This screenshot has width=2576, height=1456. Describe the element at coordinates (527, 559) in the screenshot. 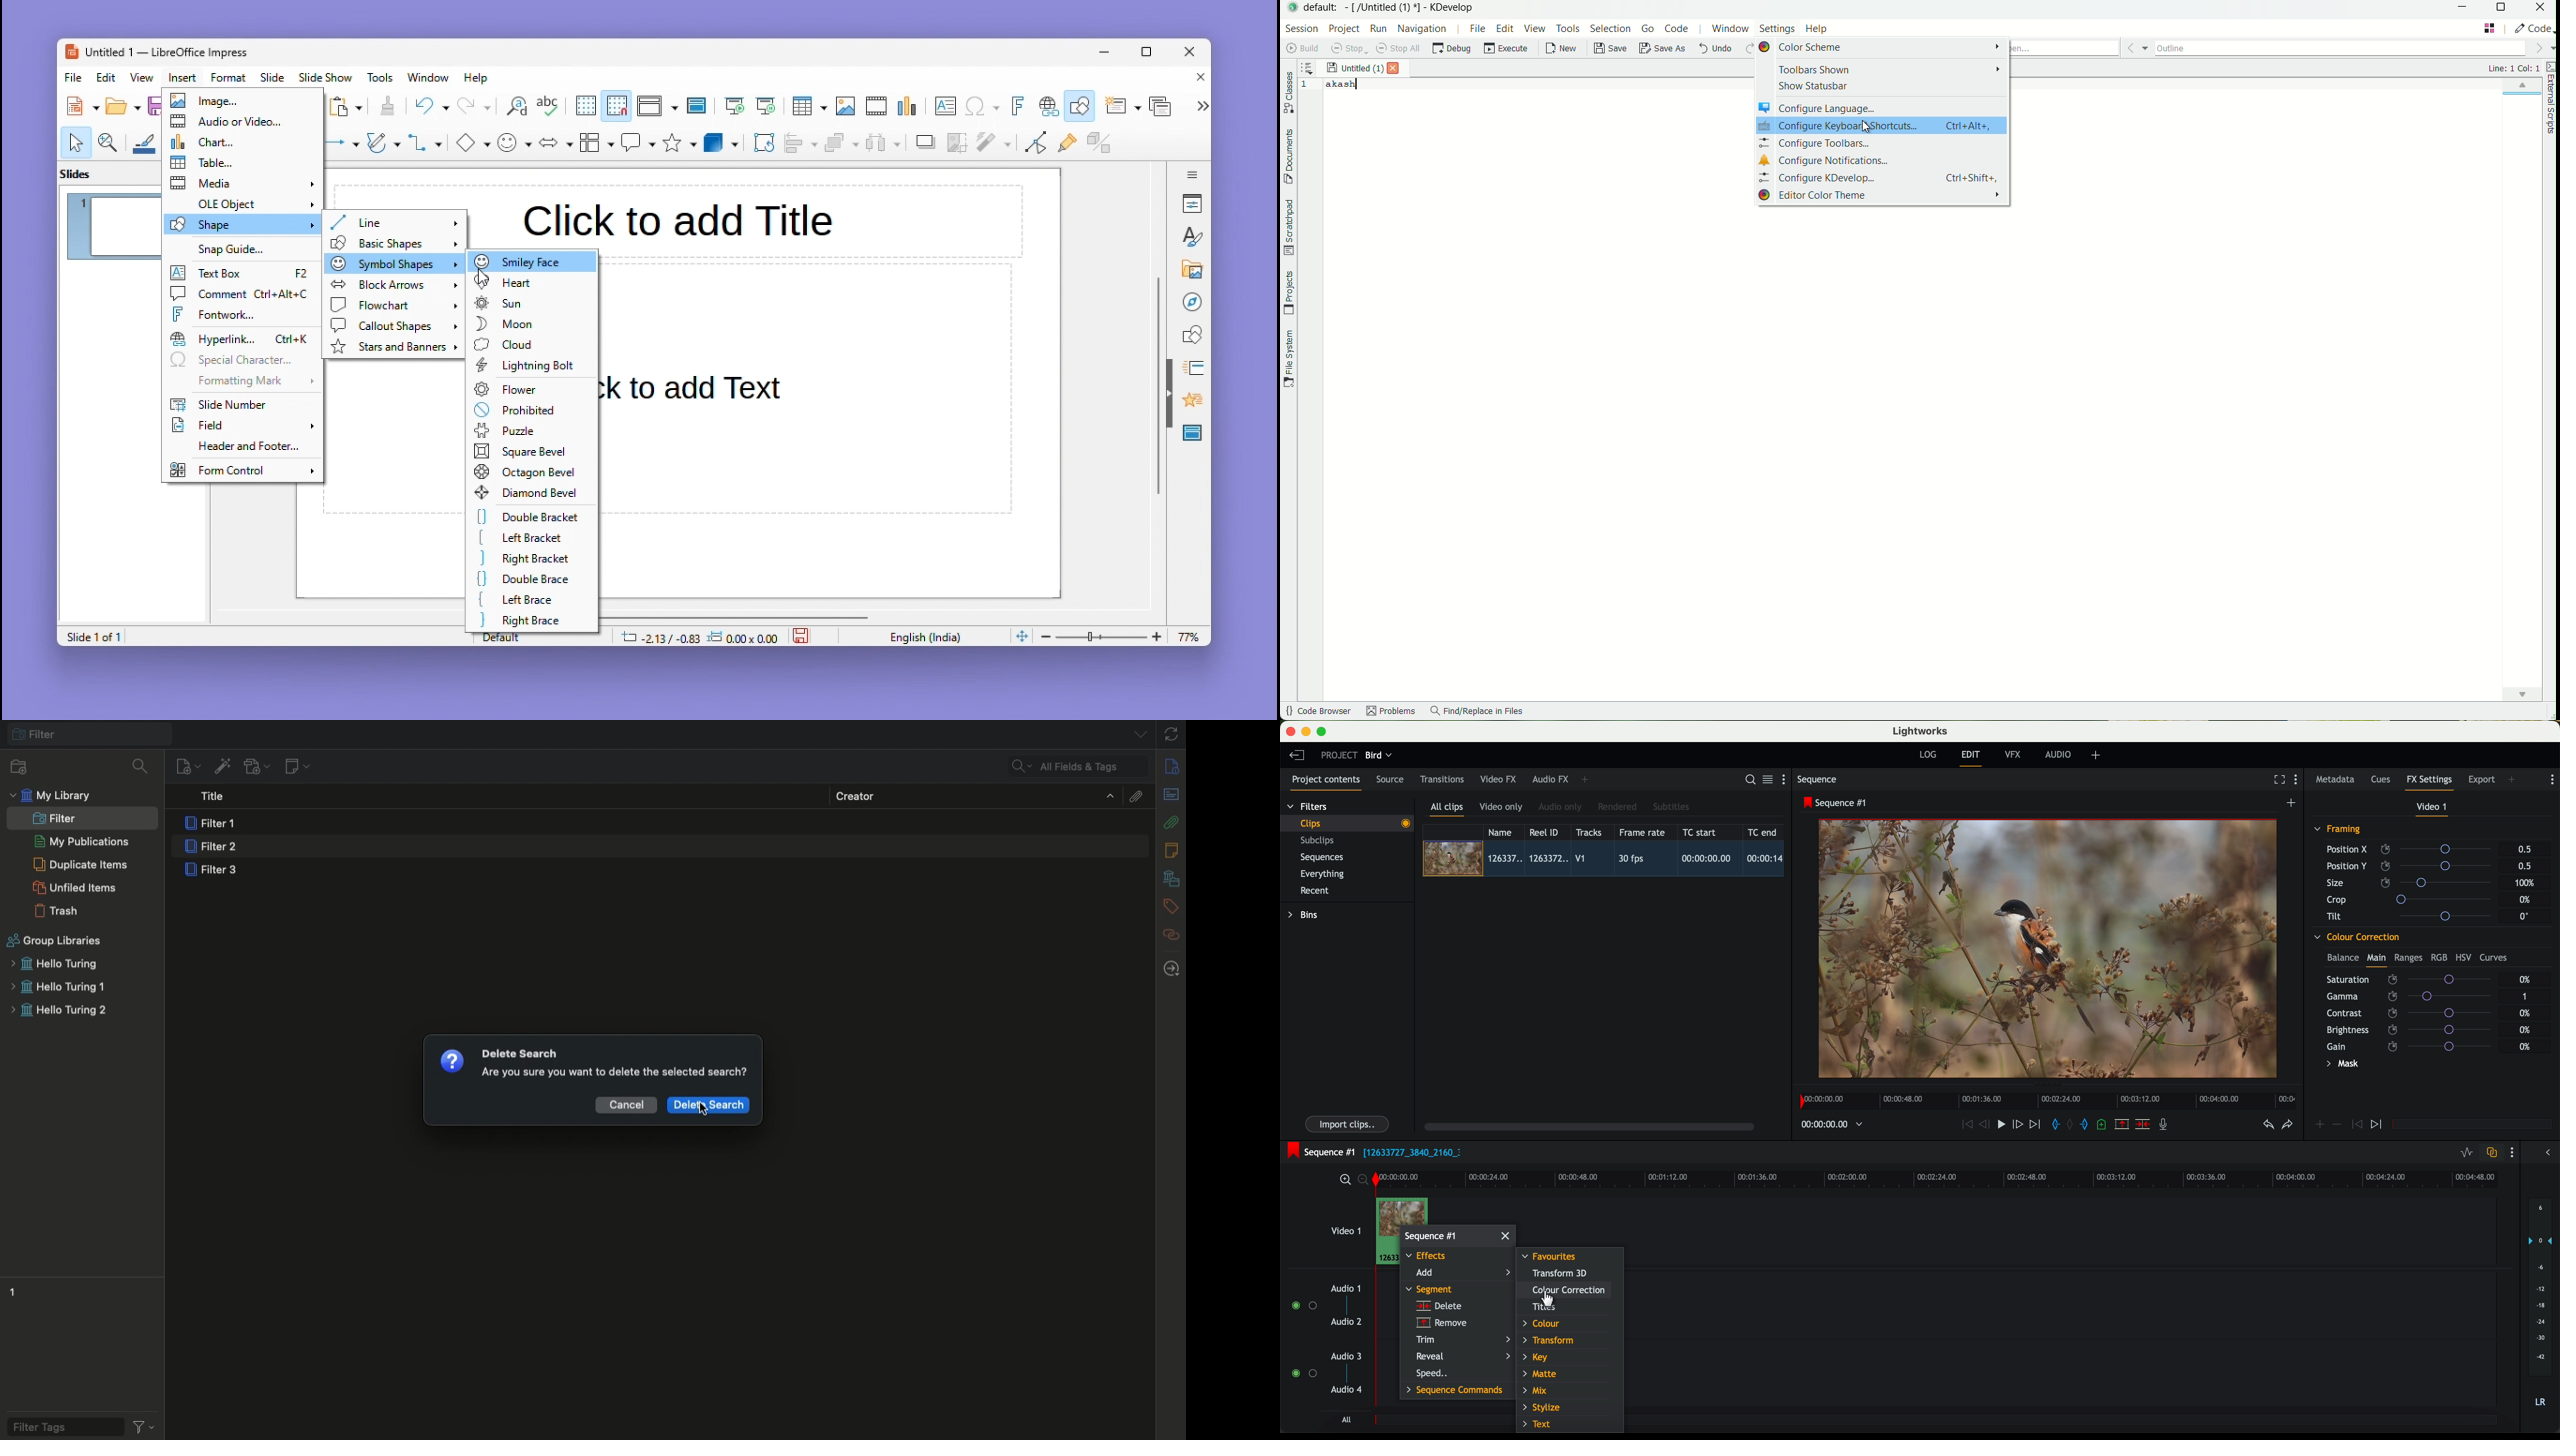

I see `Right bracket` at that location.